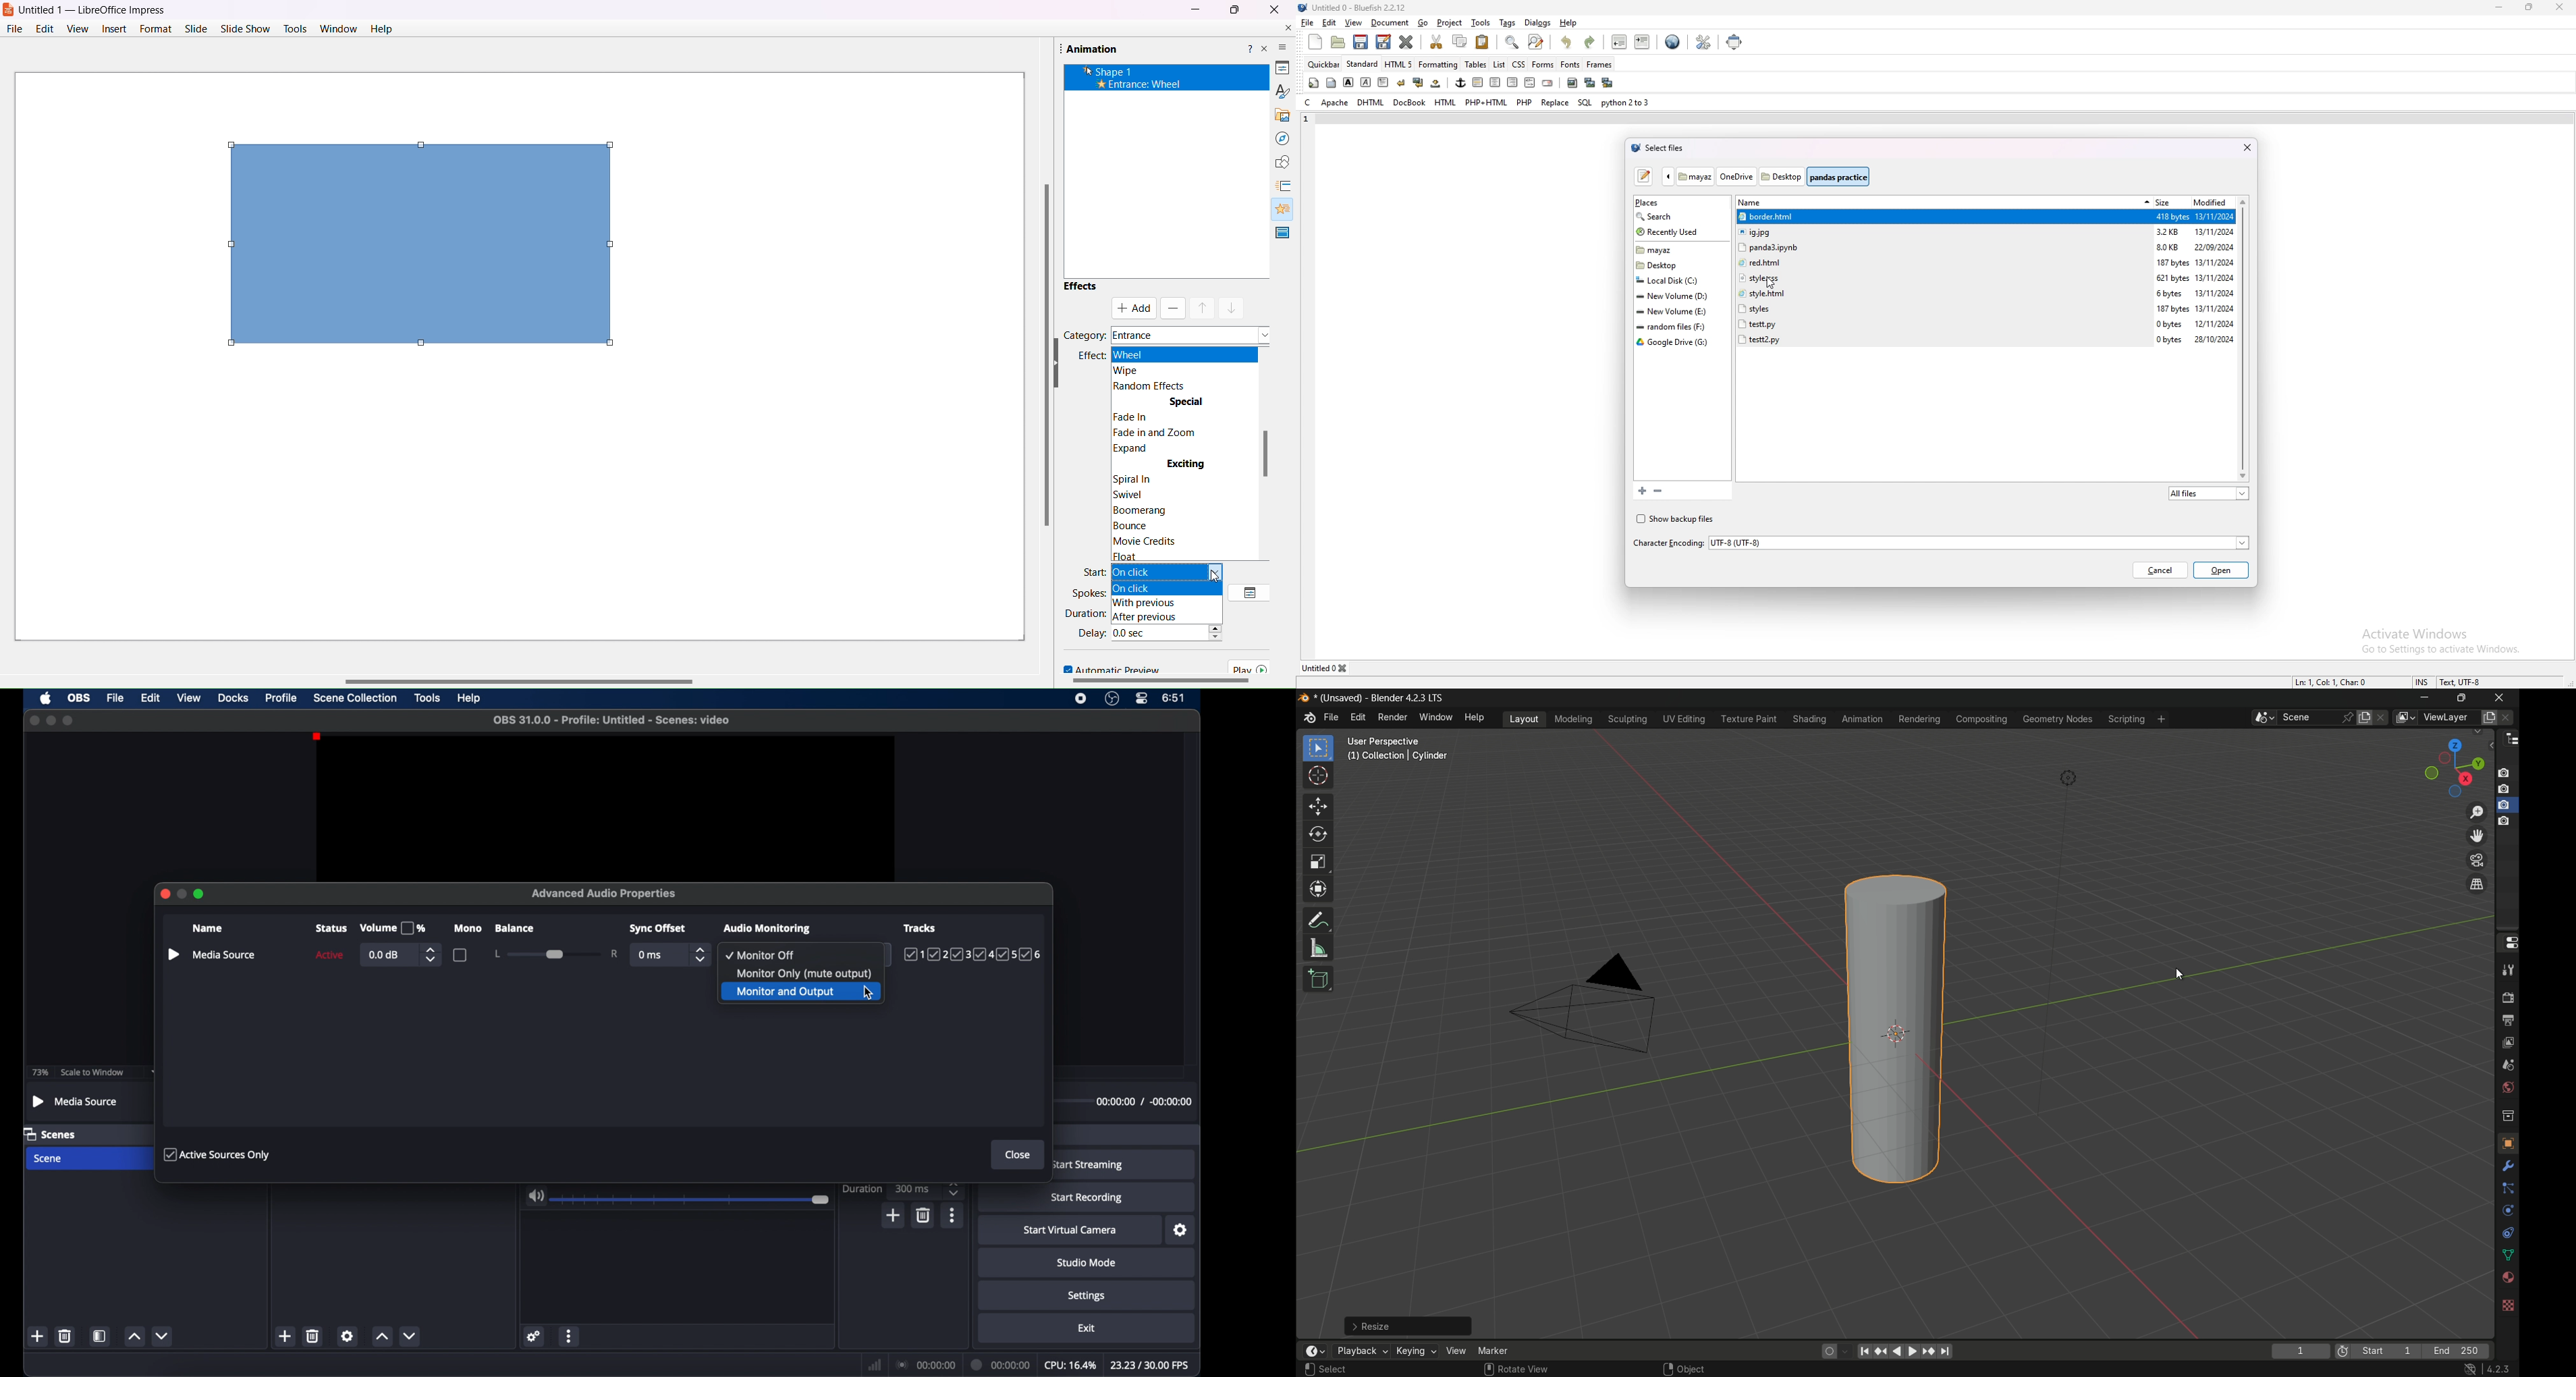  Describe the element at coordinates (785, 991) in the screenshot. I see `monitor and output` at that location.